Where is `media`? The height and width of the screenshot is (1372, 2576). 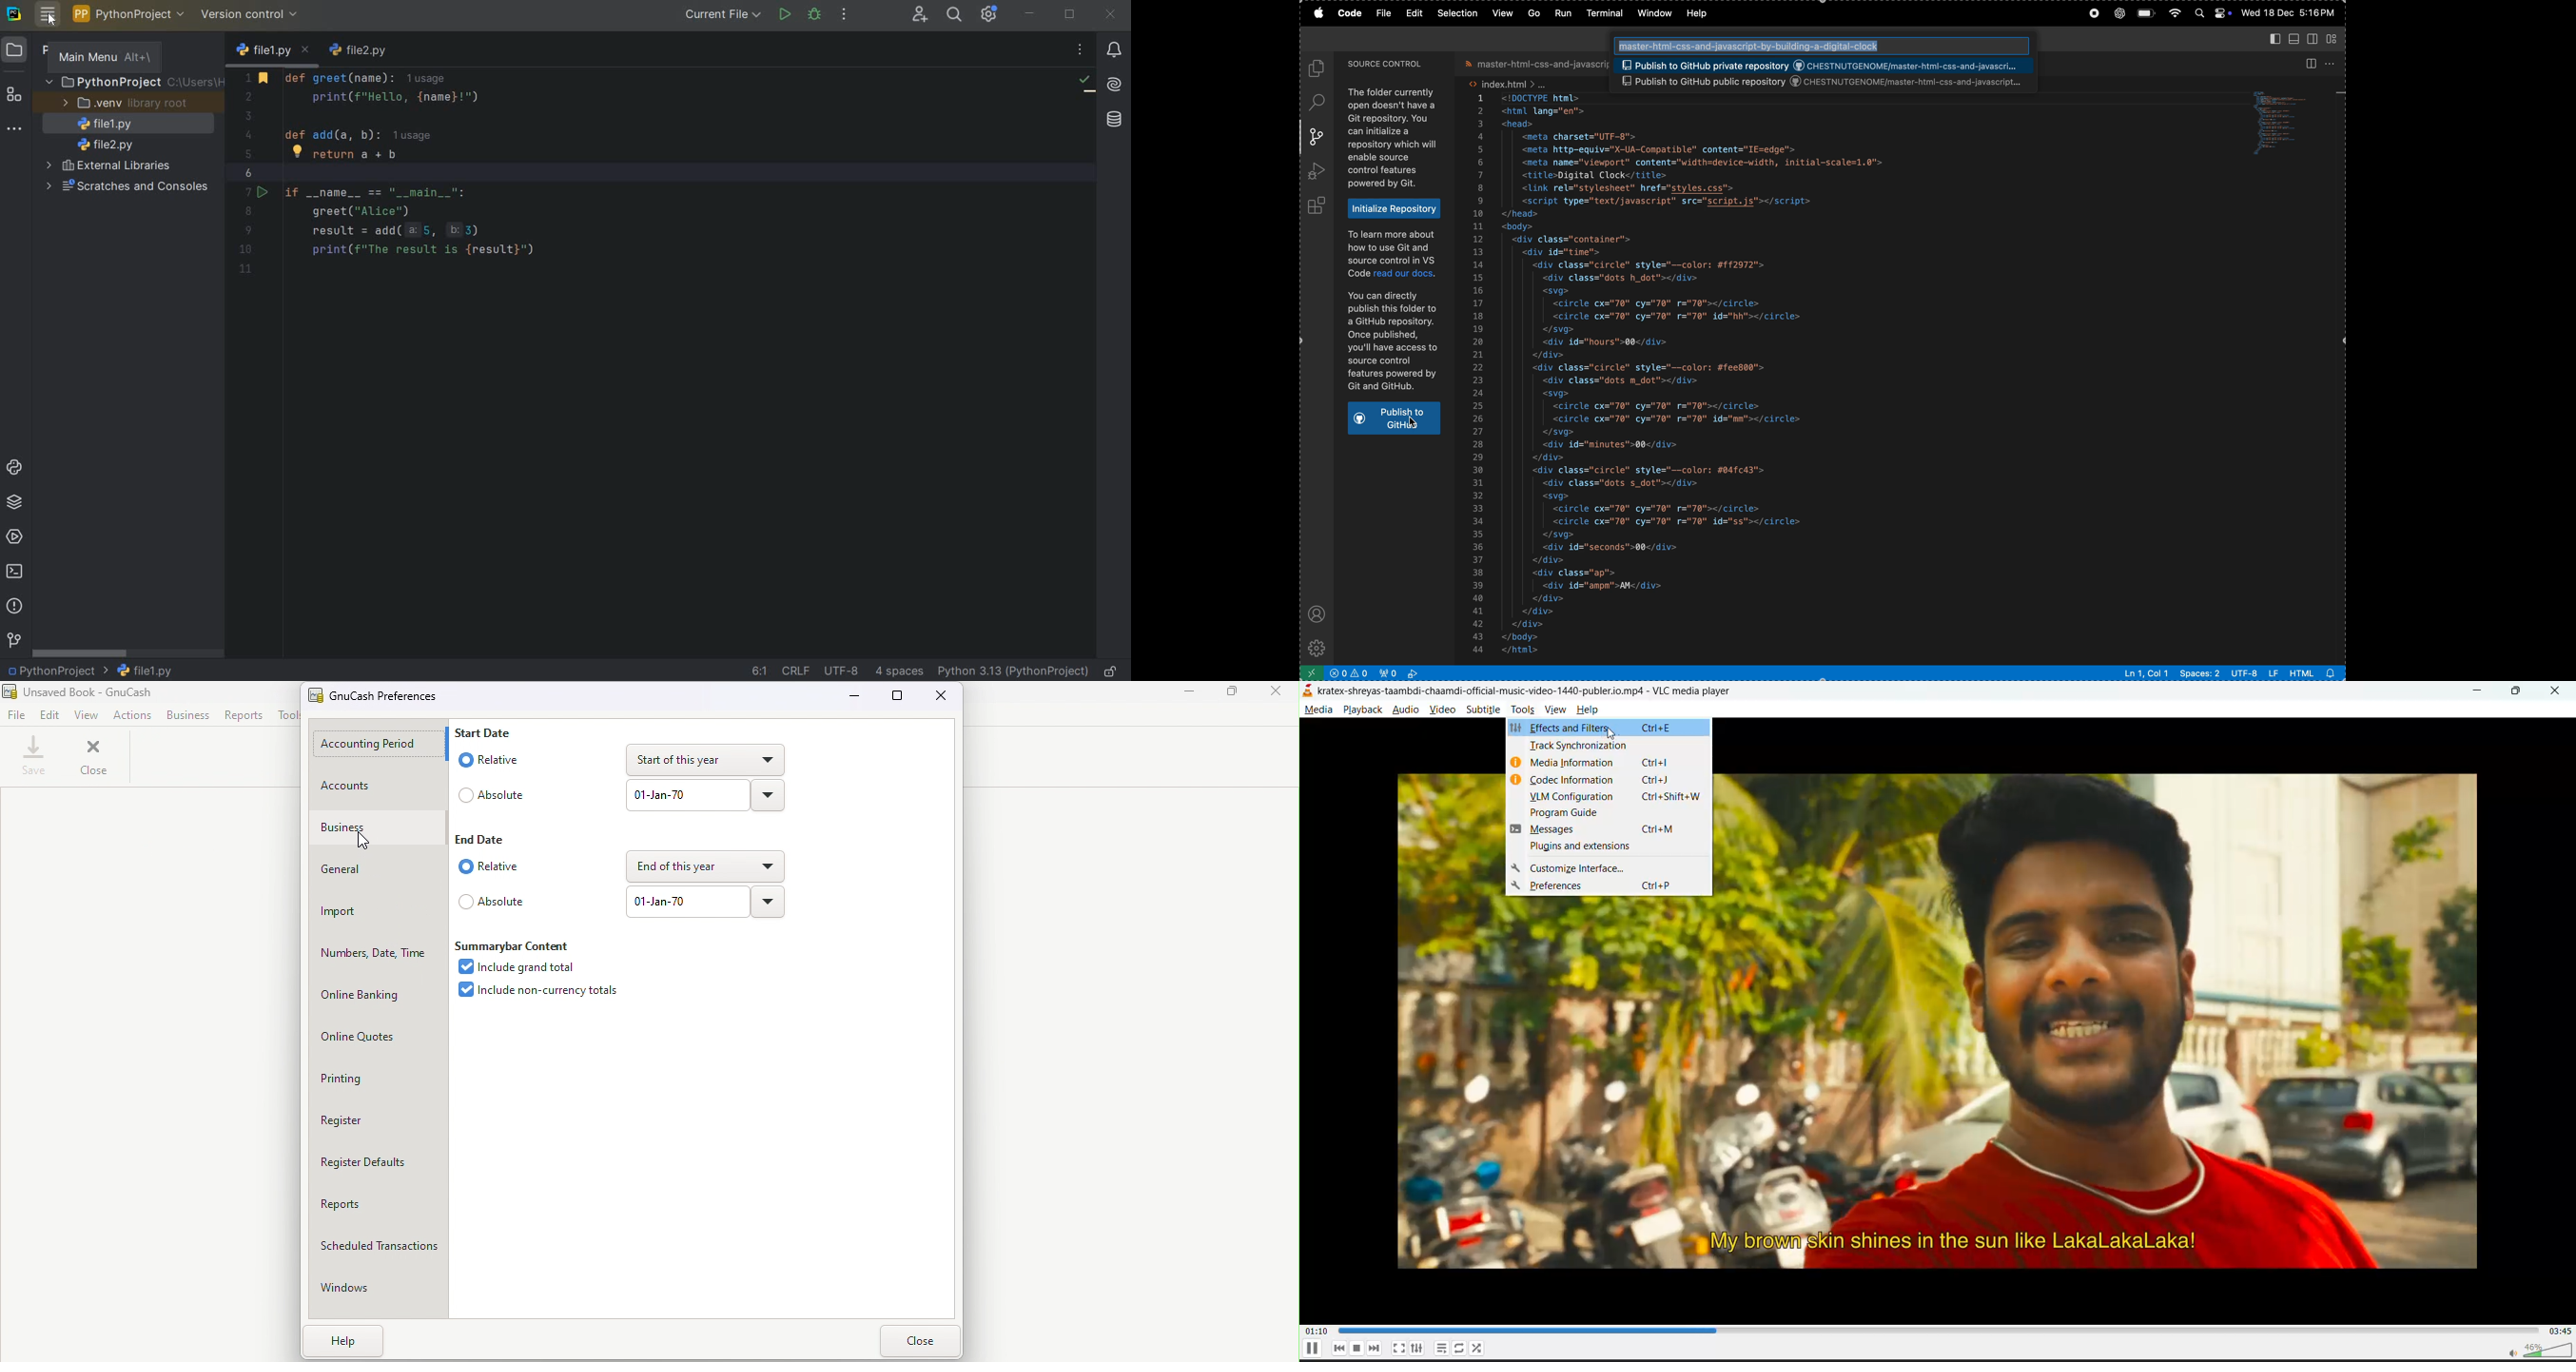
media is located at coordinates (1320, 712).